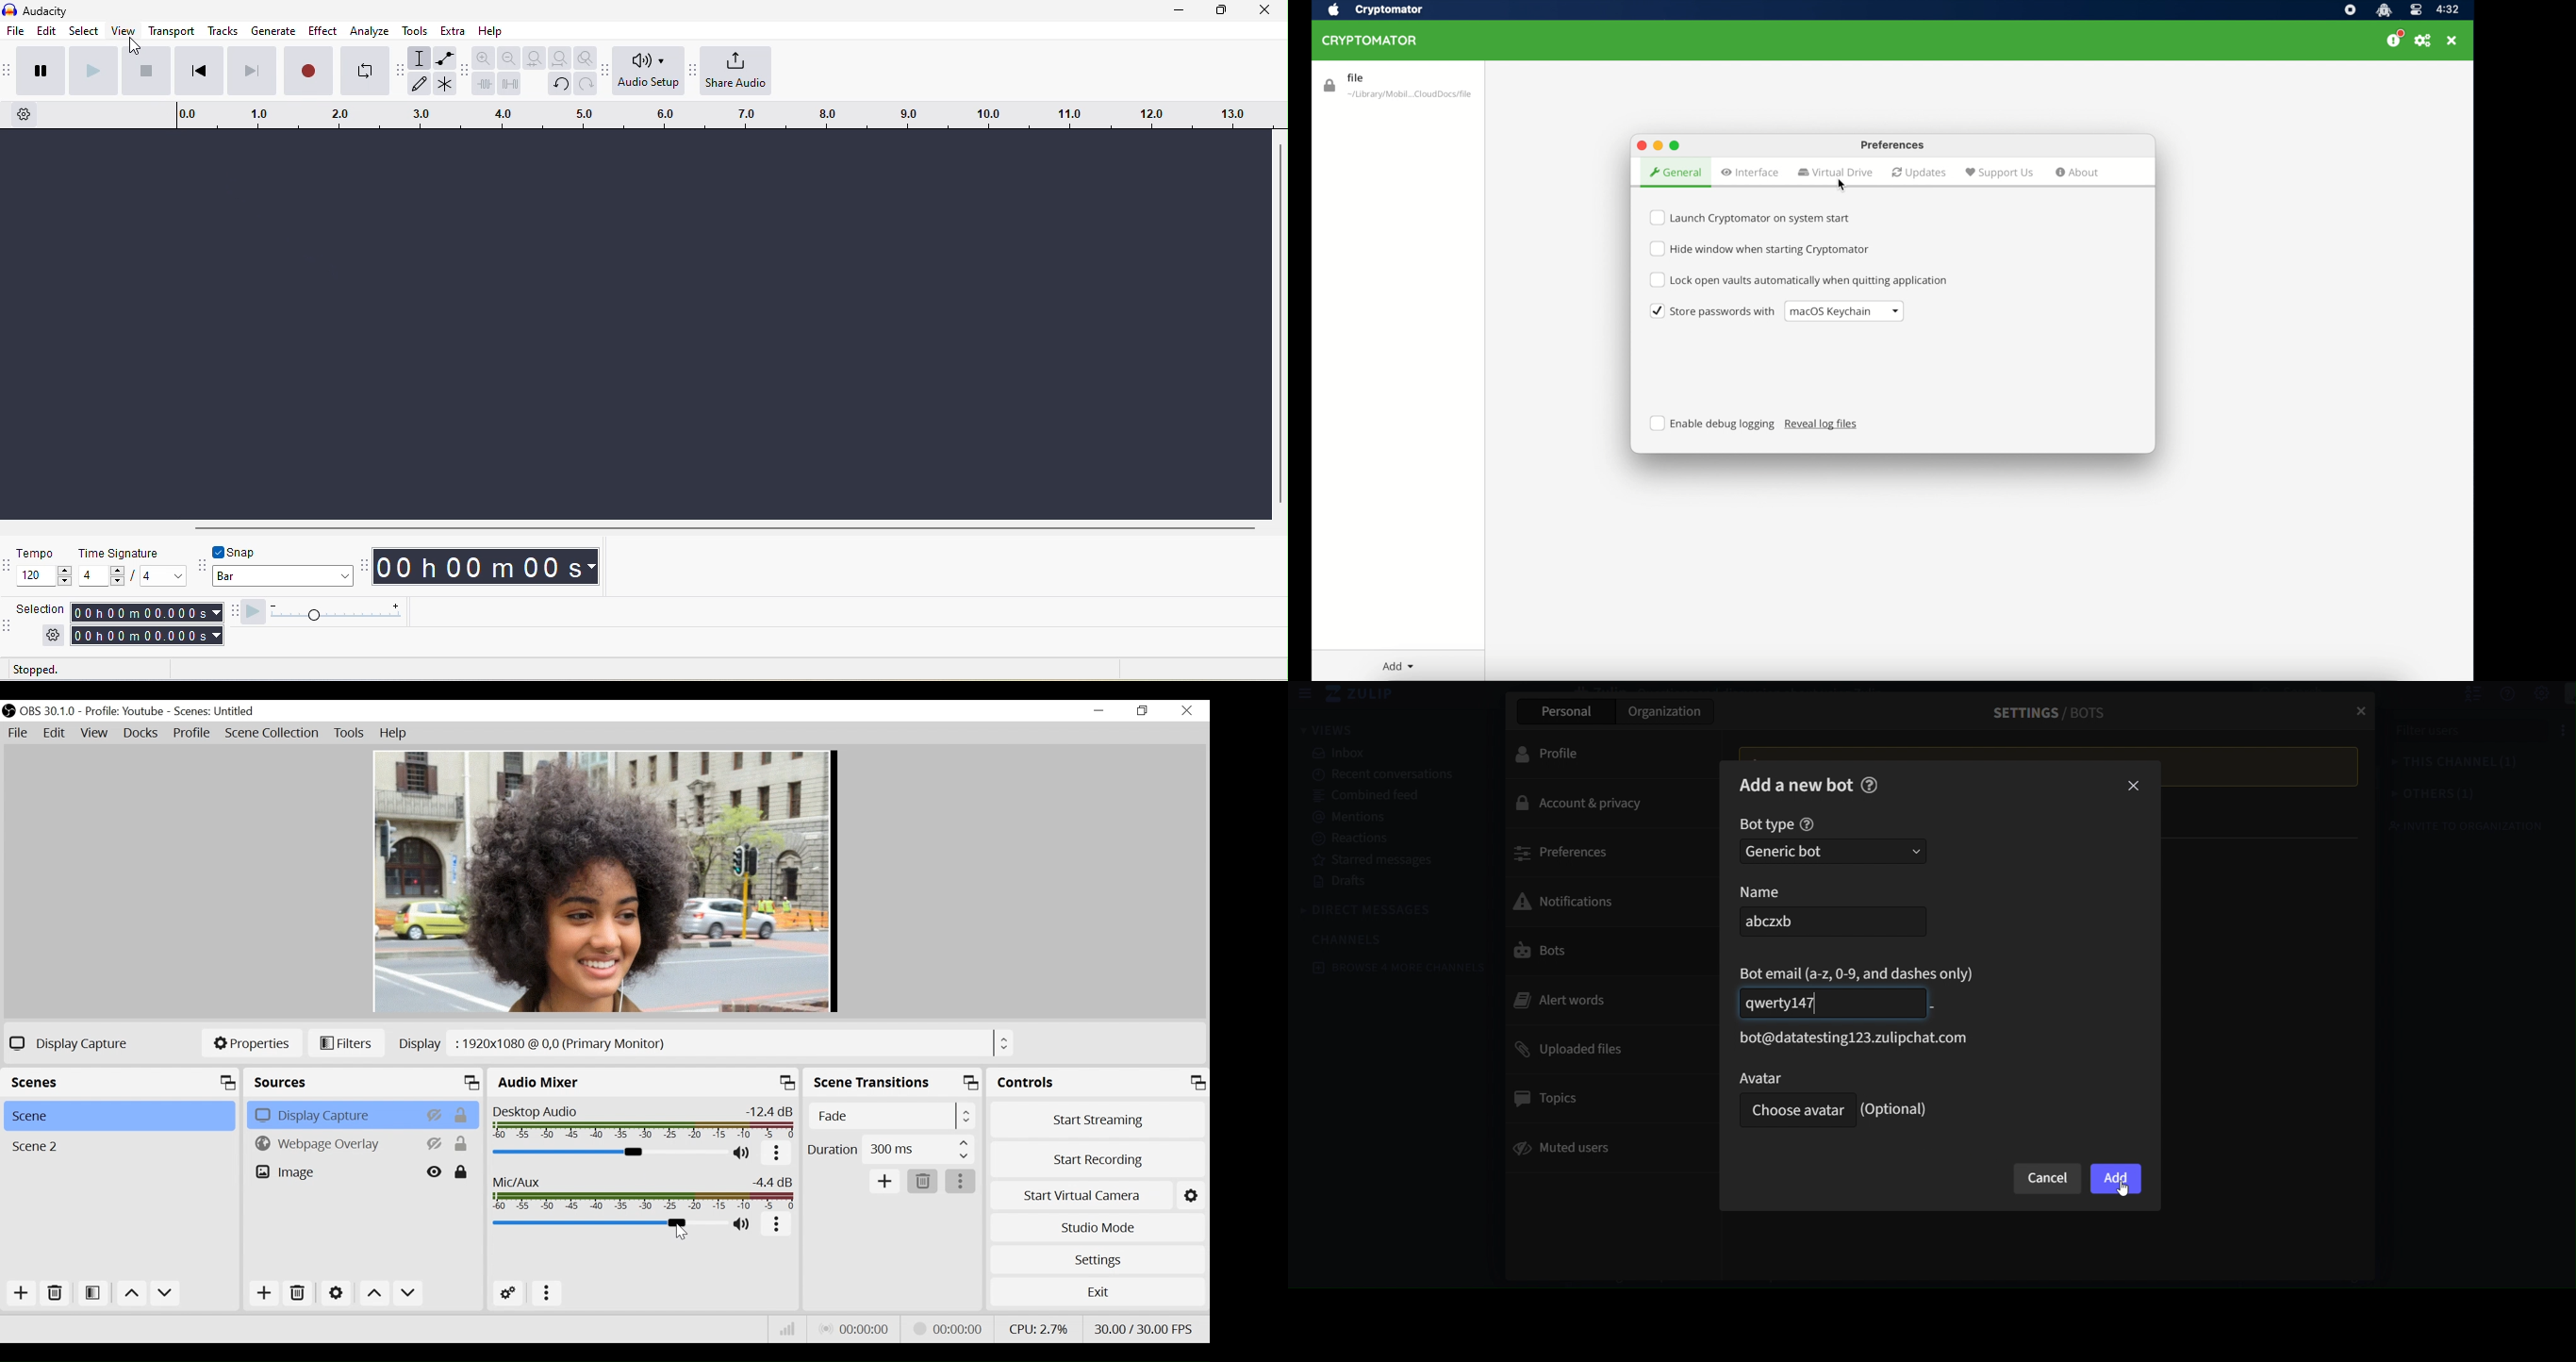 The image size is (2576, 1372). What do you see at coordinates (960, 1182) in the screenshot?
I see `more options` at bounding box center [960, 1182].